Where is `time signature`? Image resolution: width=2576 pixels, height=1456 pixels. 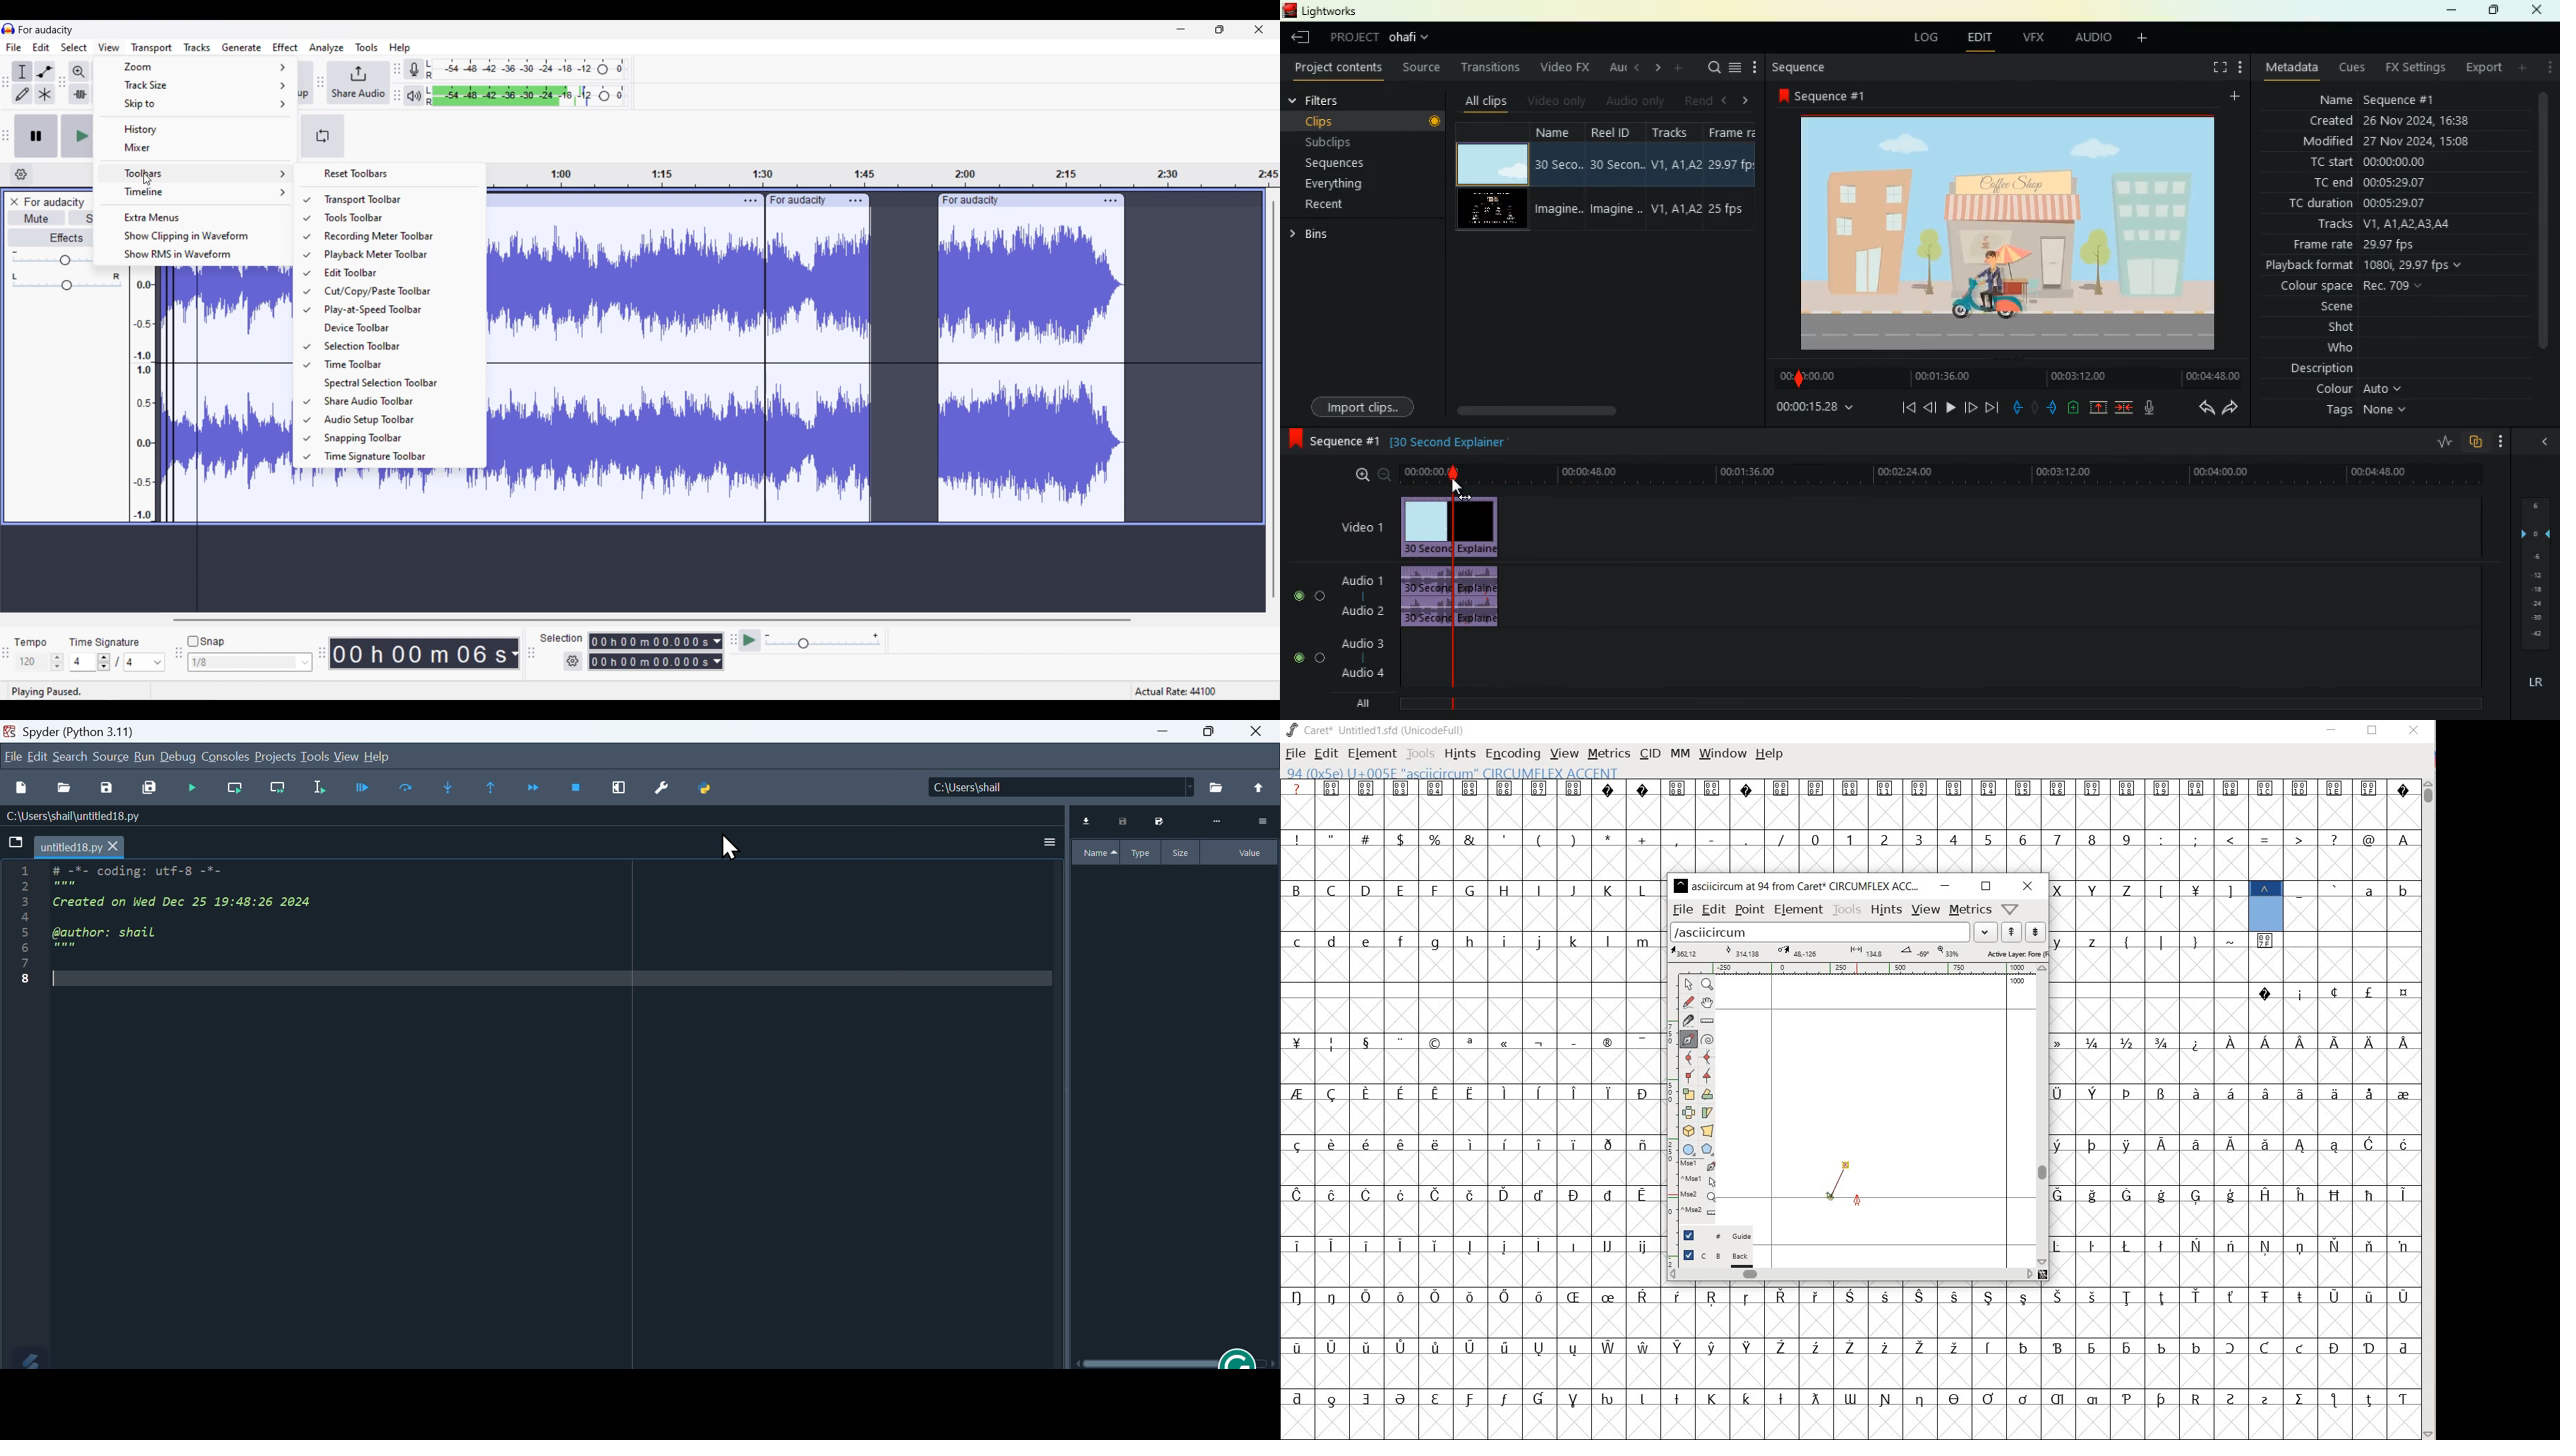
time signature is located at coordinates (105, 642).